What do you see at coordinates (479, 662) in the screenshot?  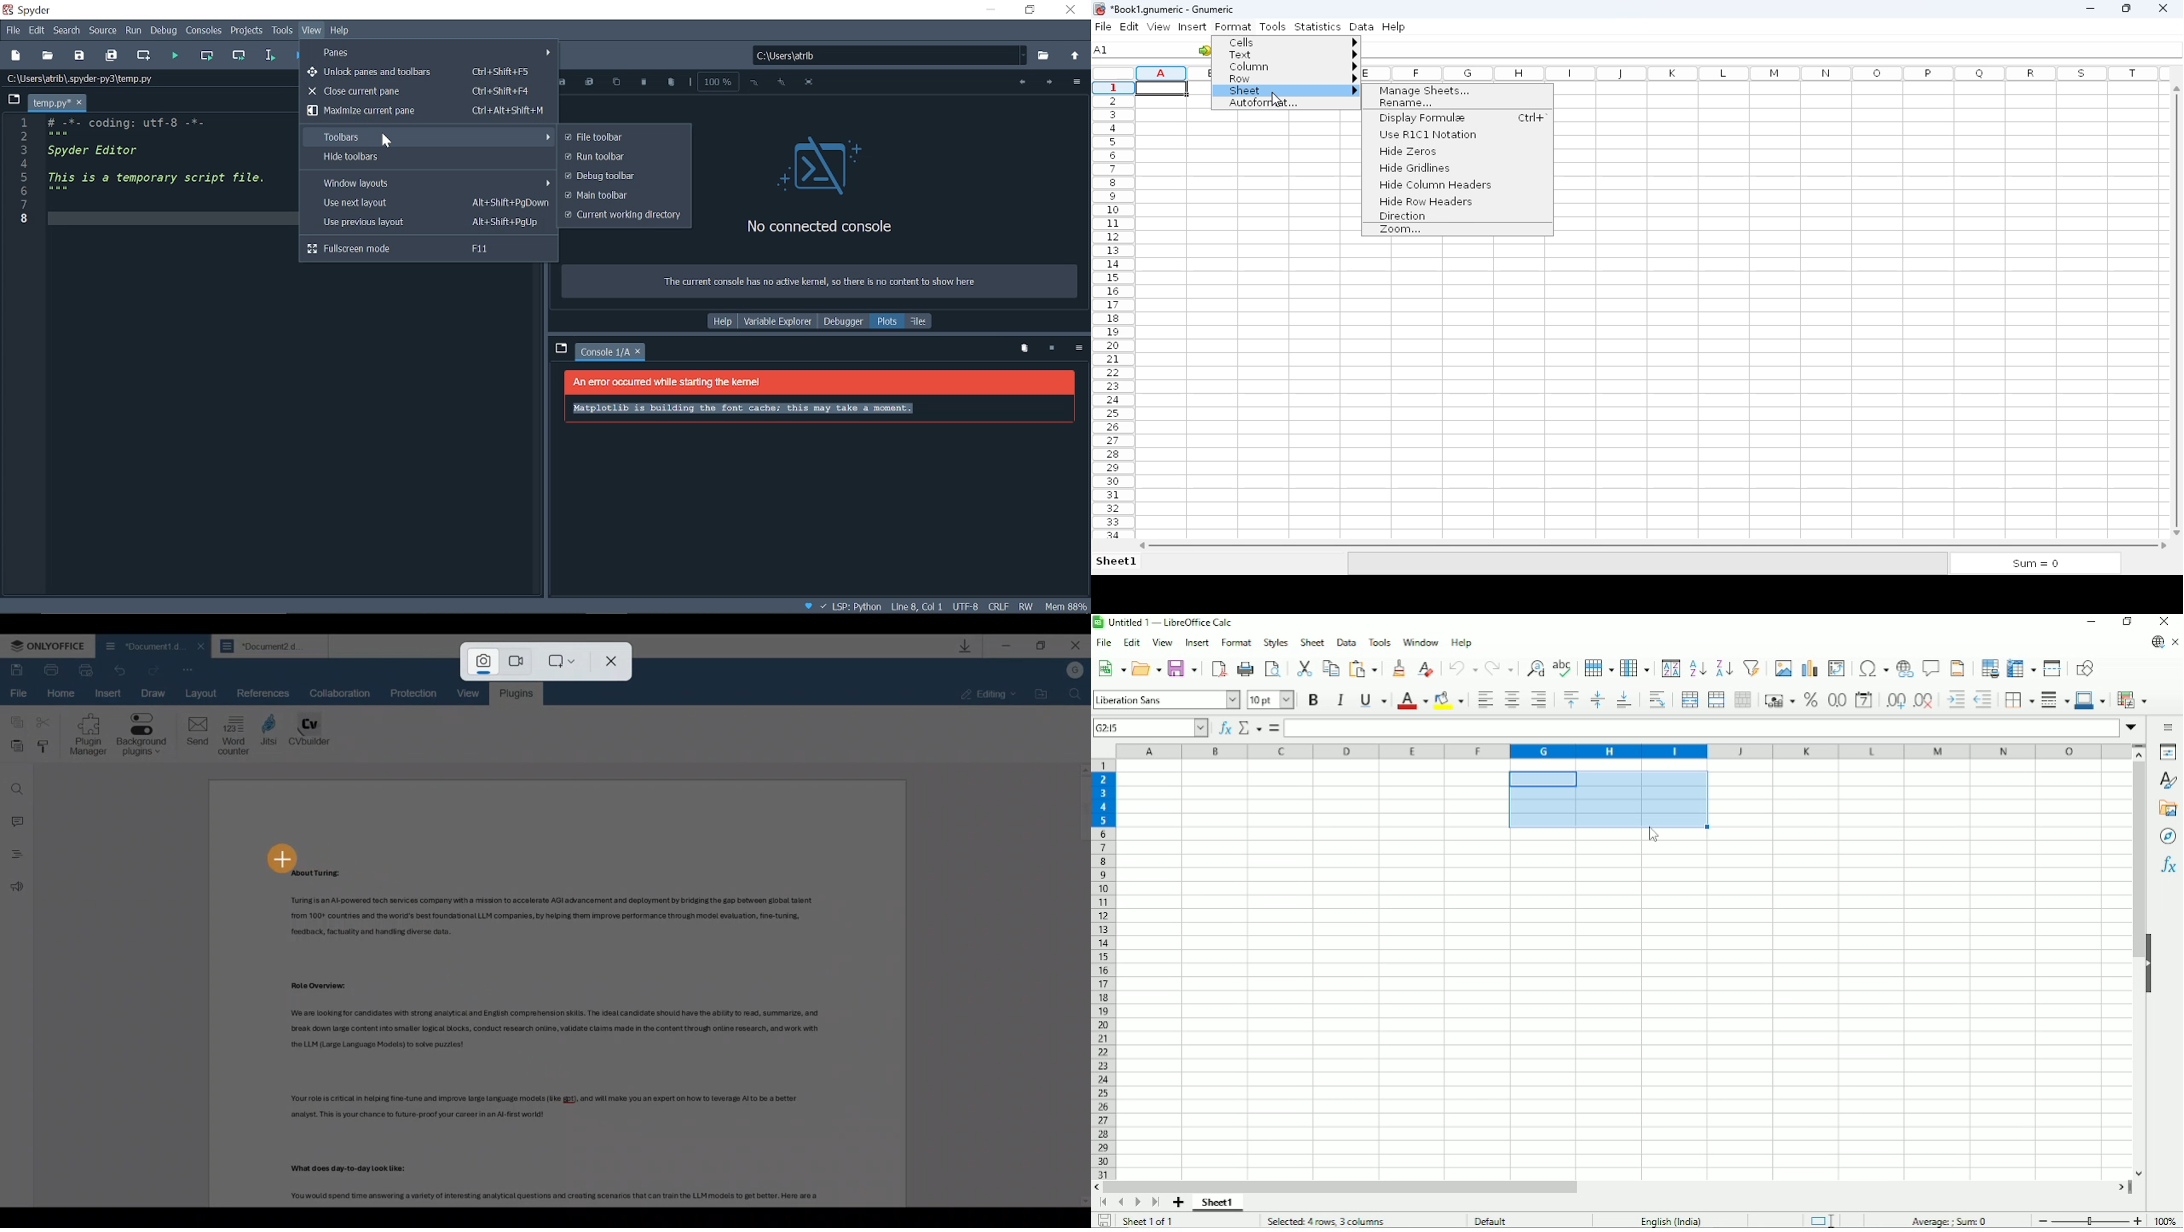 I see `Snip` at bounding box center [479, 662].